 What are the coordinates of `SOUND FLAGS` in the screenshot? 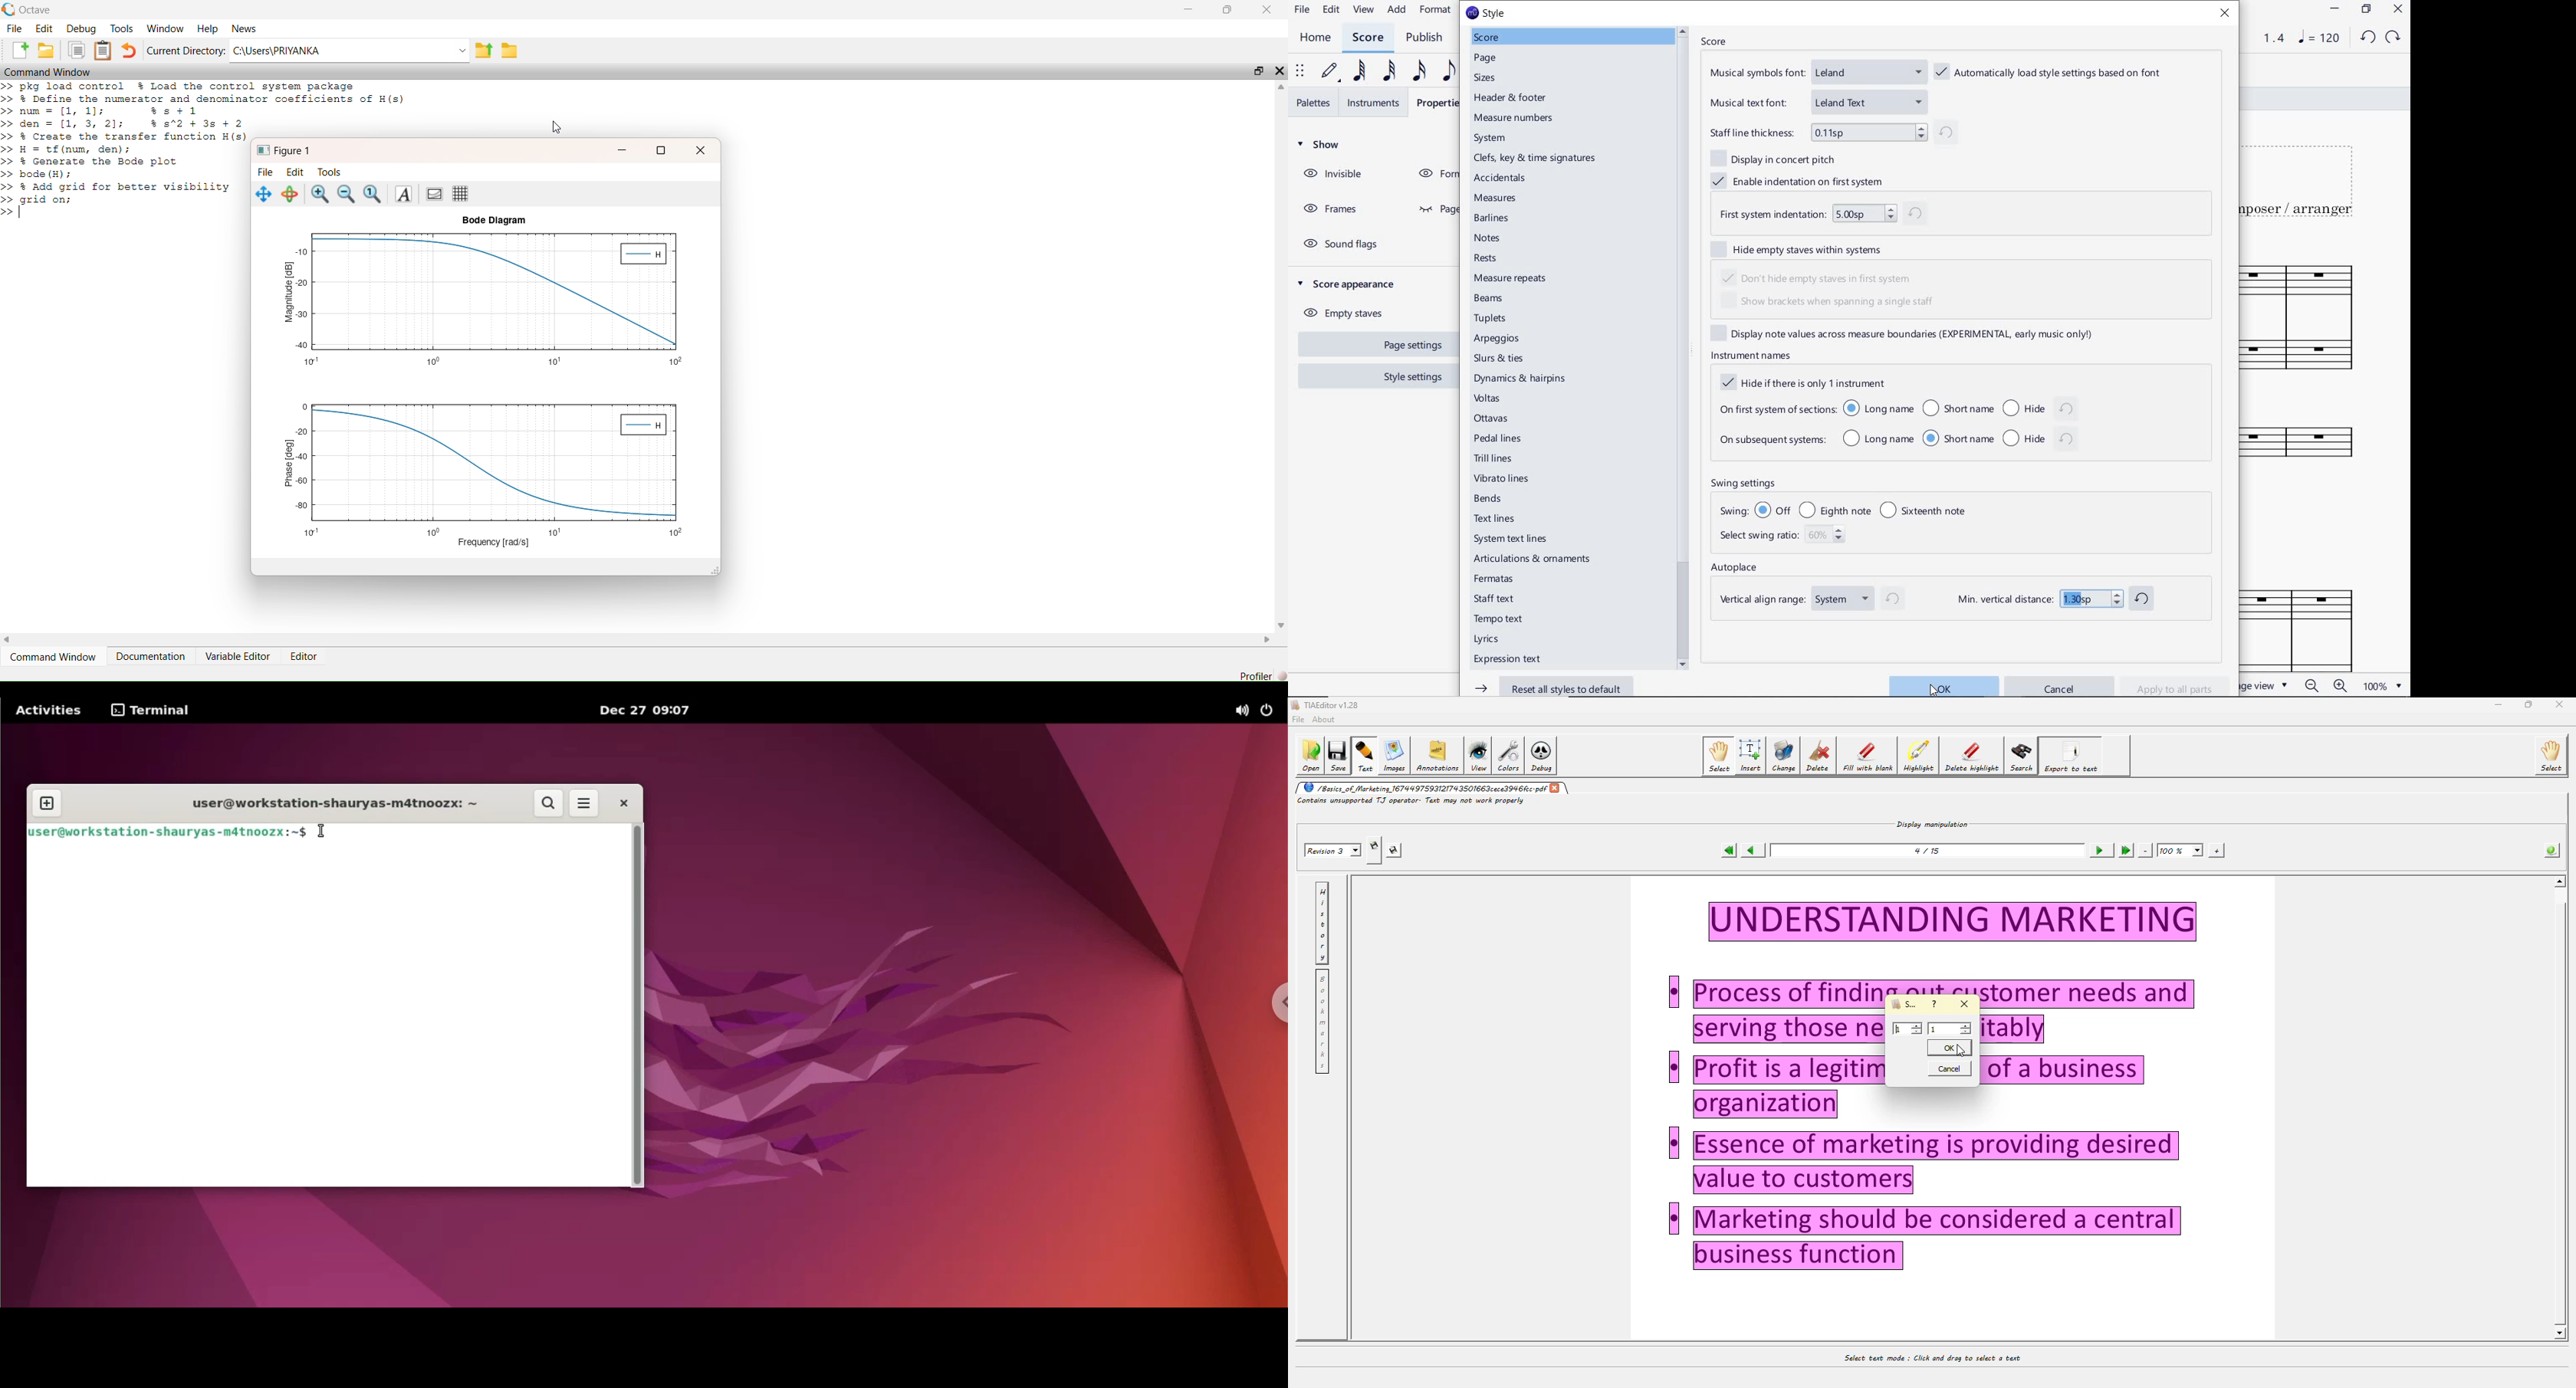 It's located at (1344, 244).